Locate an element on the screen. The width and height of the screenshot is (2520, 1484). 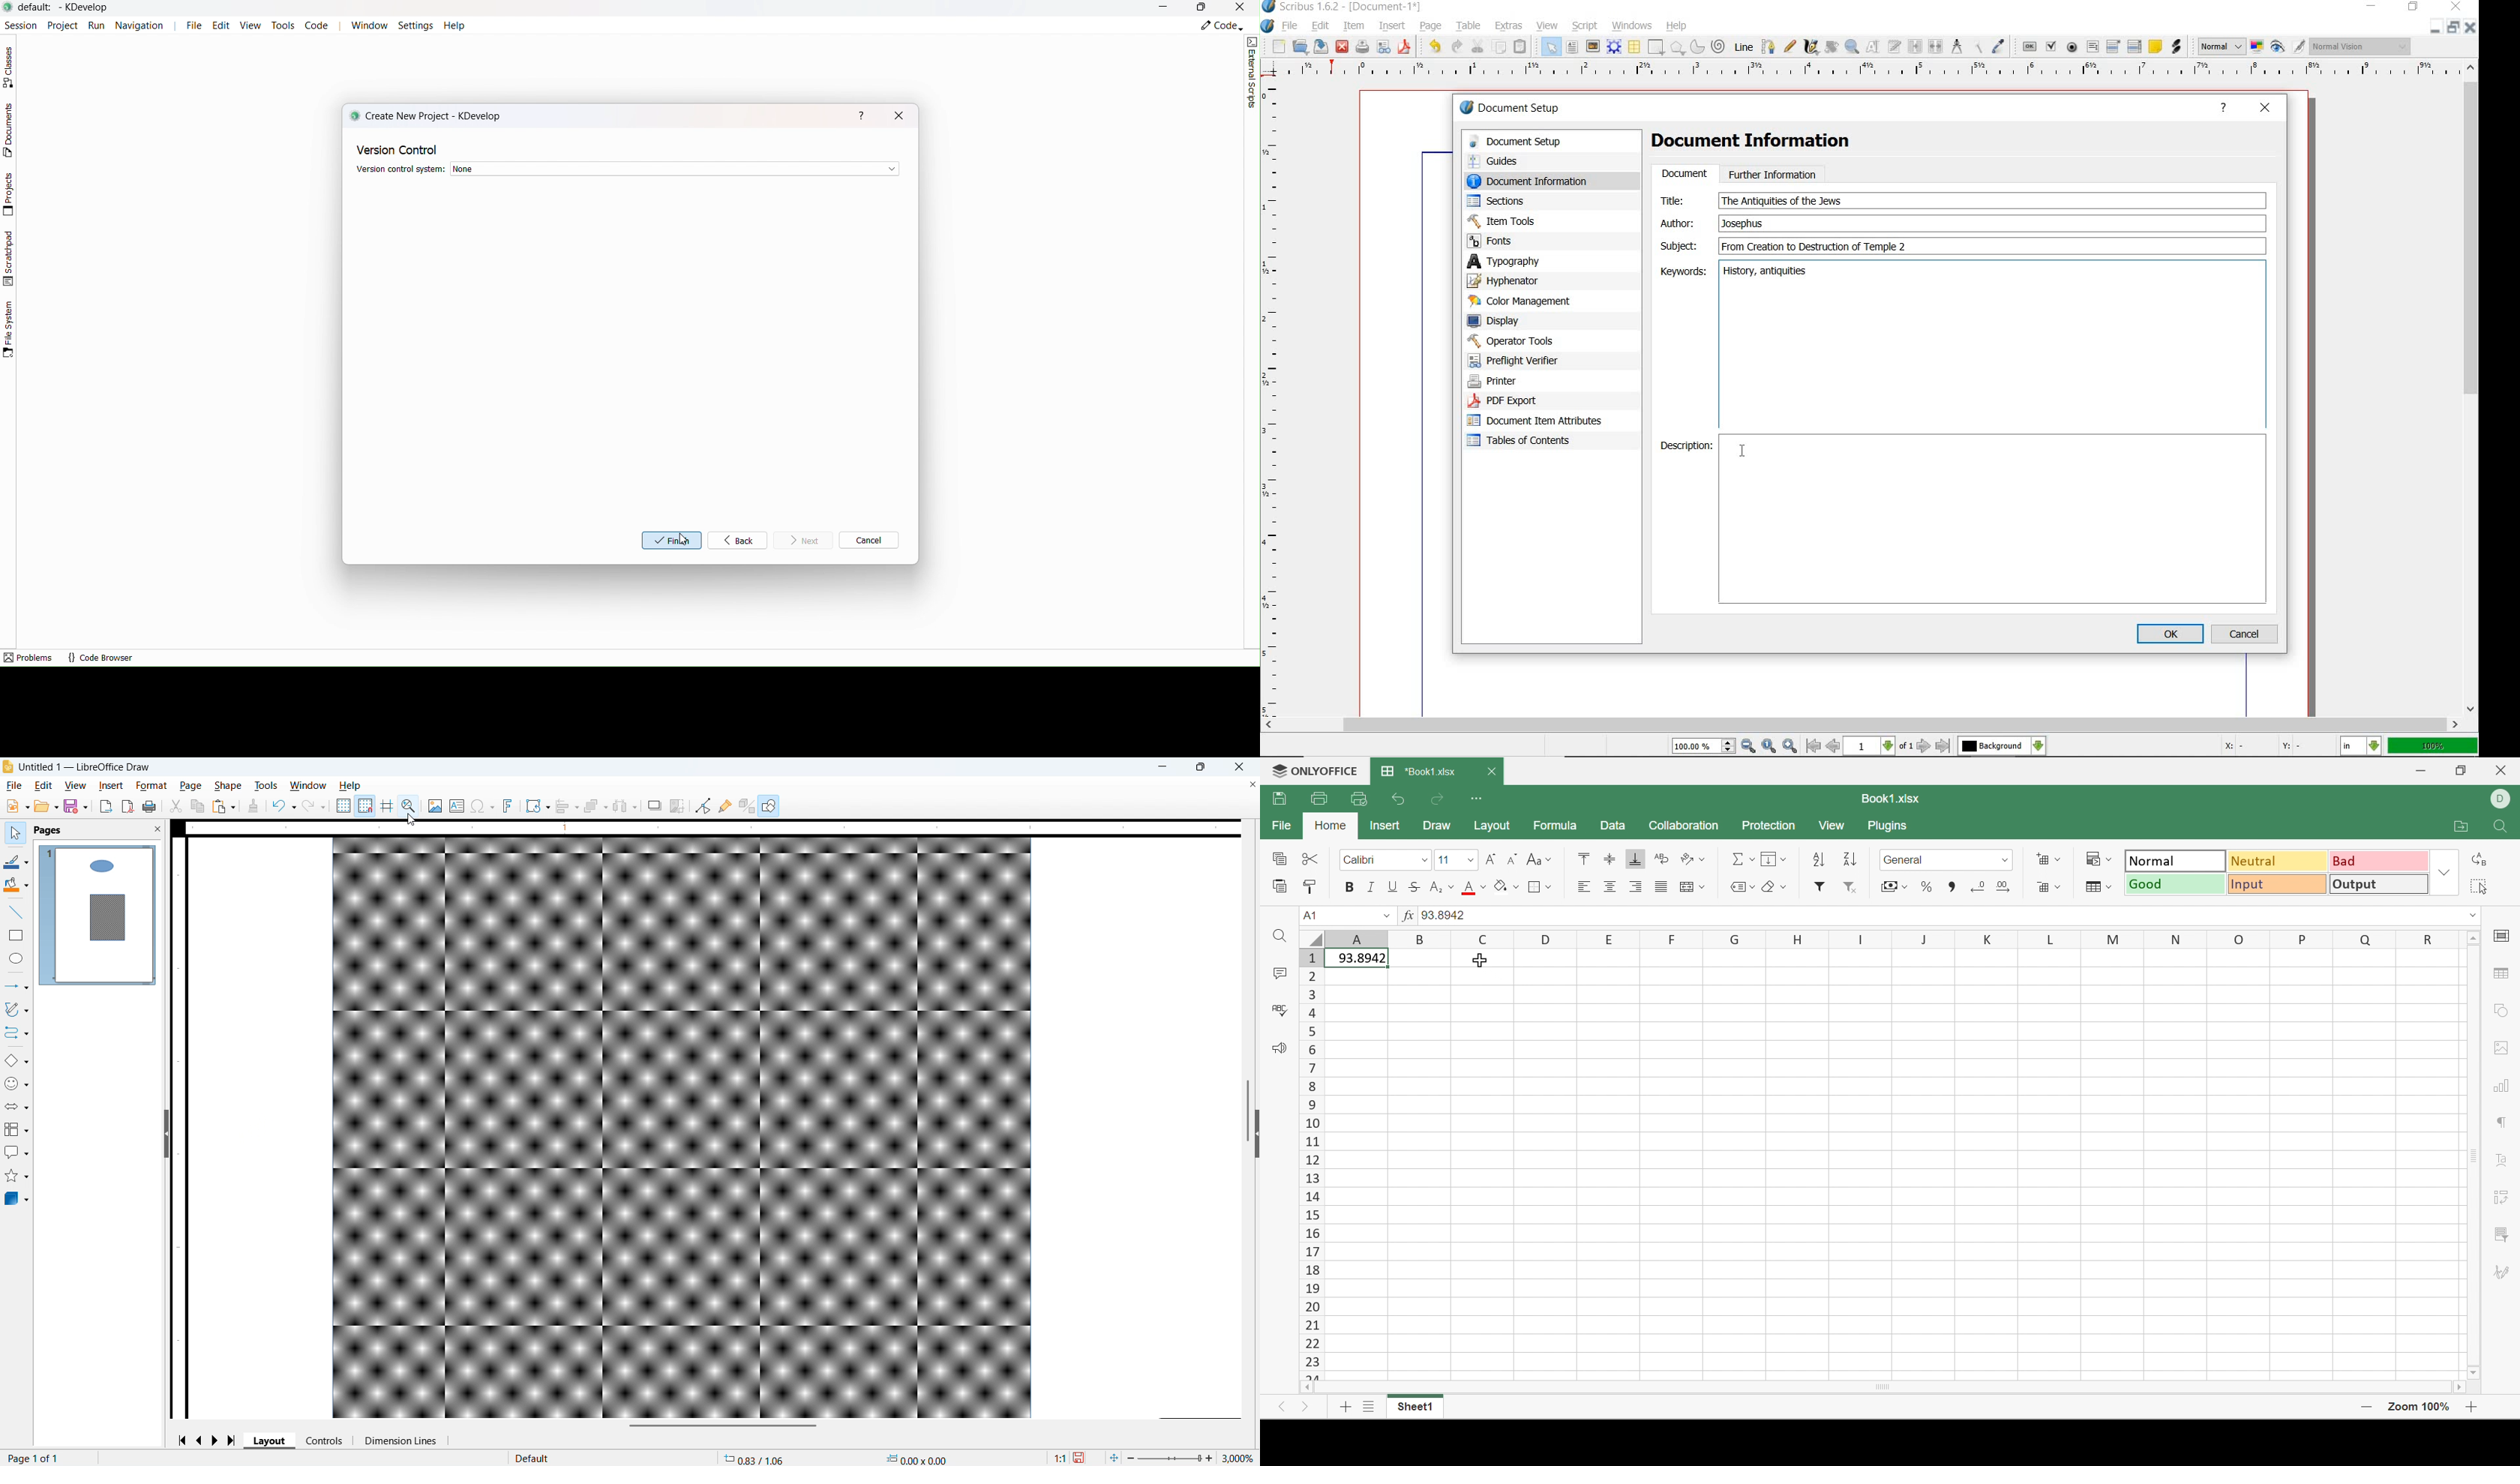
Controls  is located at coordinates (326, 1441).